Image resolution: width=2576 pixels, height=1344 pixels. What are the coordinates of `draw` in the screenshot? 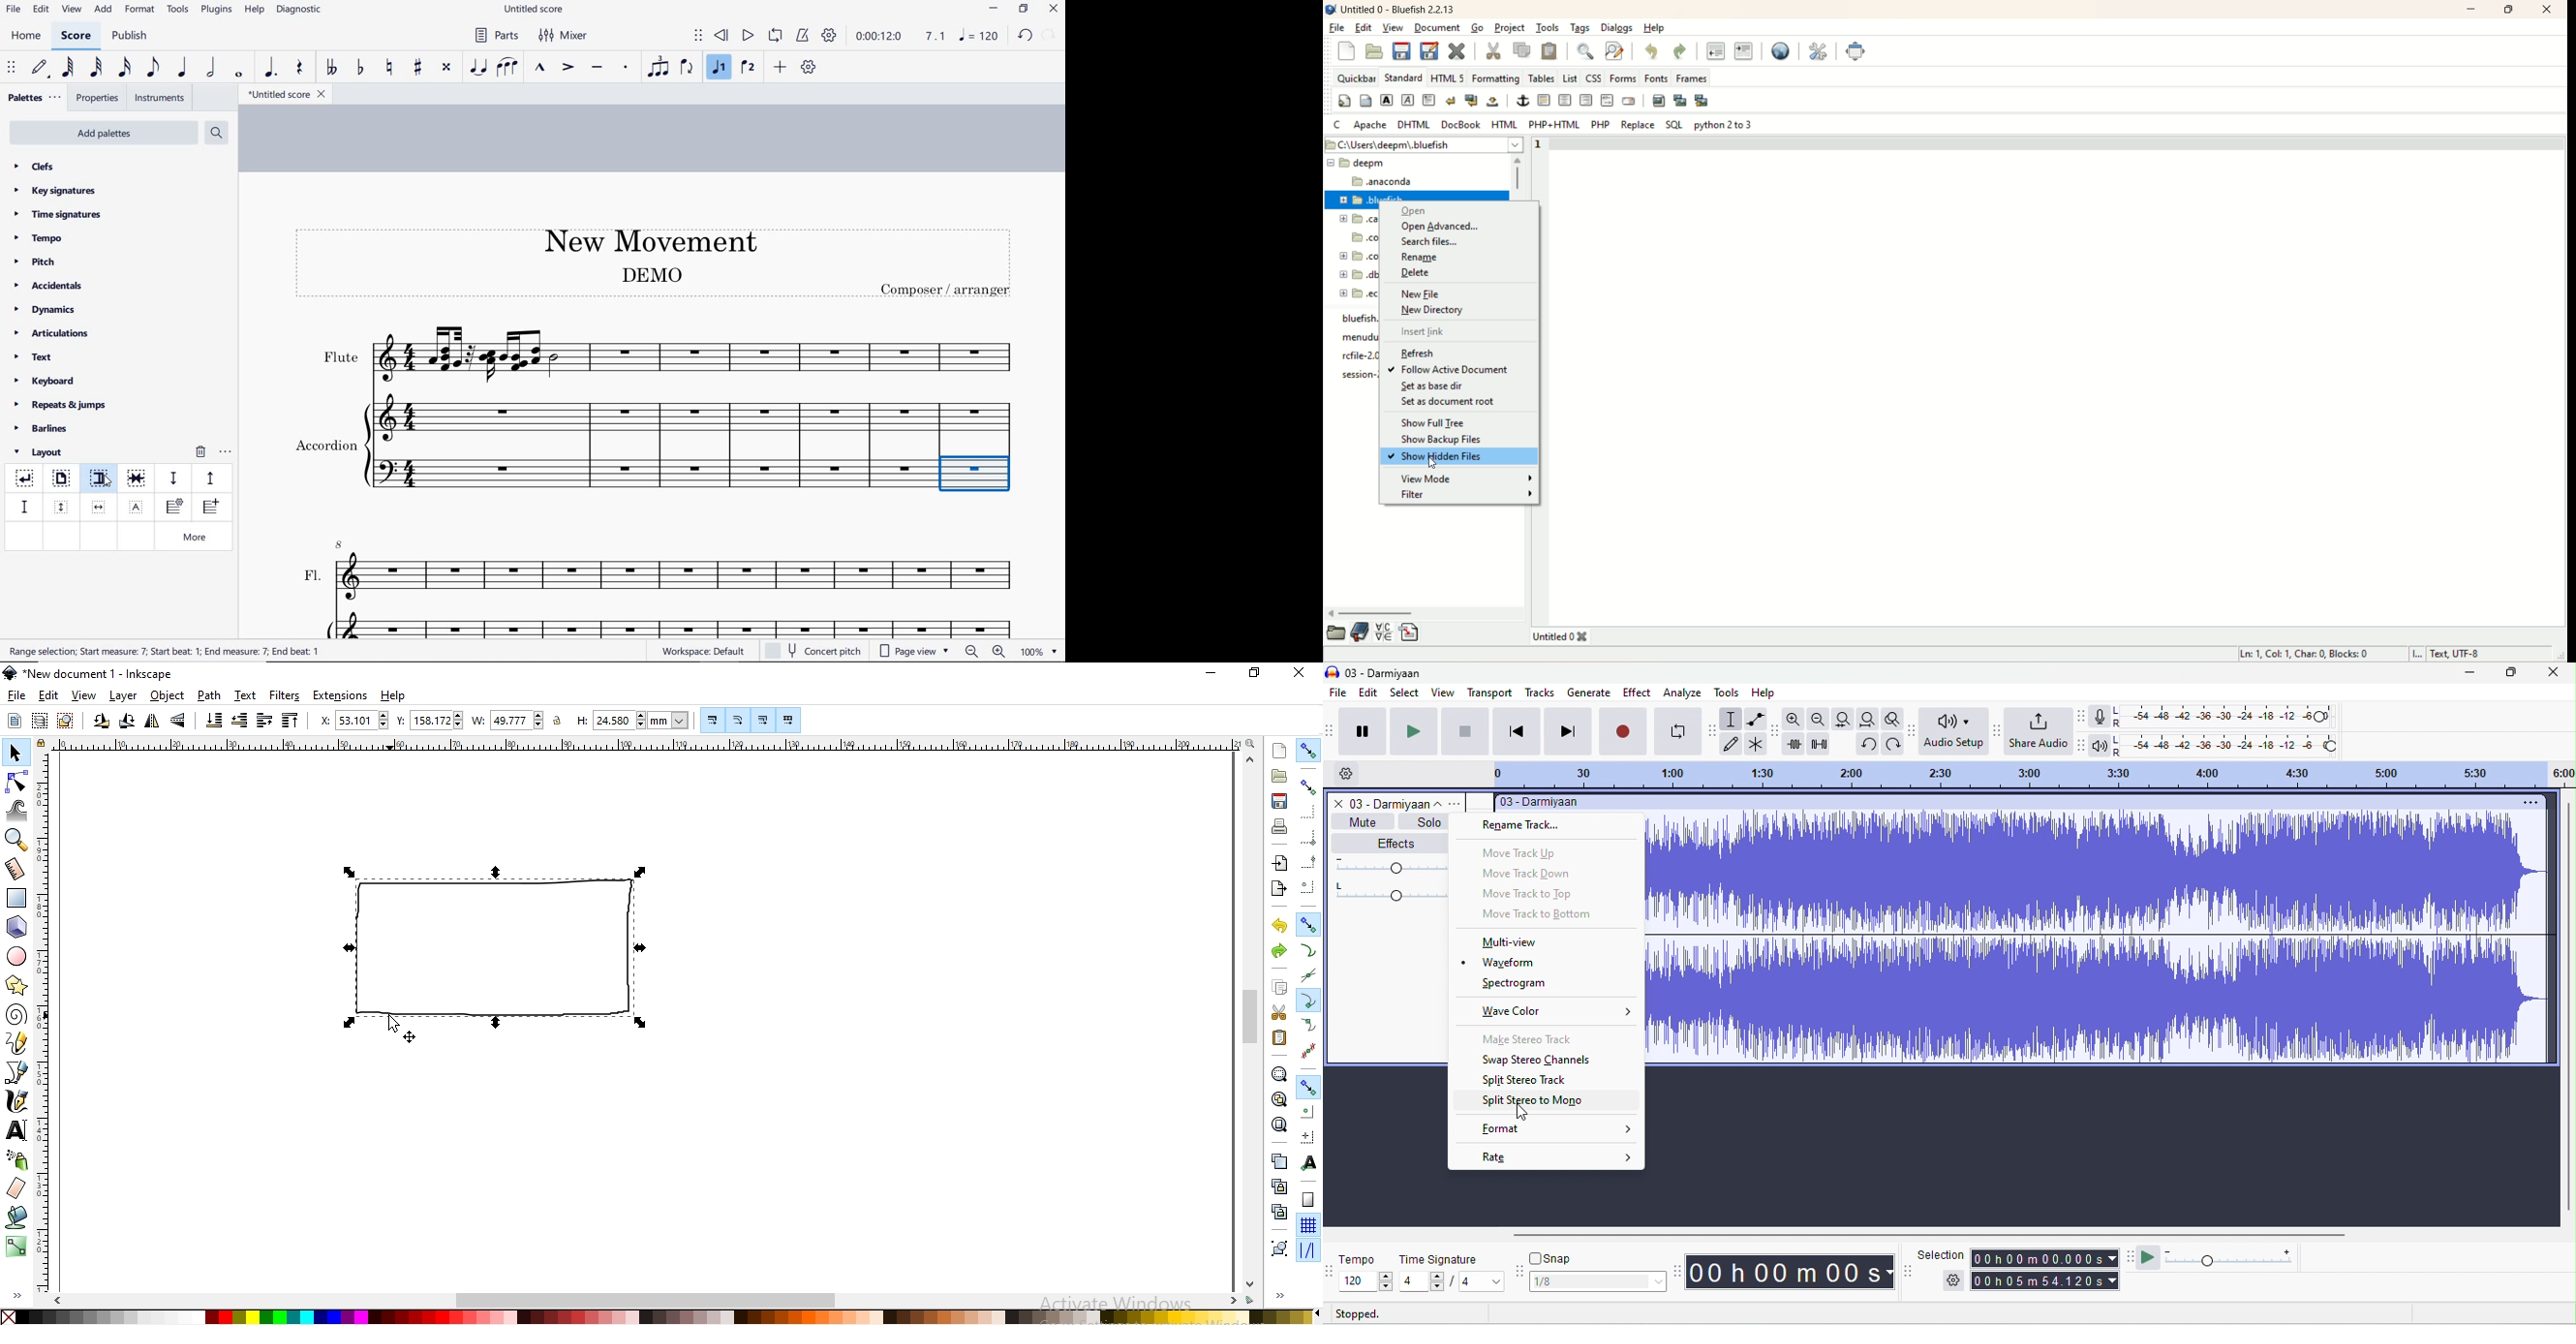 It's located at (1728, 744).